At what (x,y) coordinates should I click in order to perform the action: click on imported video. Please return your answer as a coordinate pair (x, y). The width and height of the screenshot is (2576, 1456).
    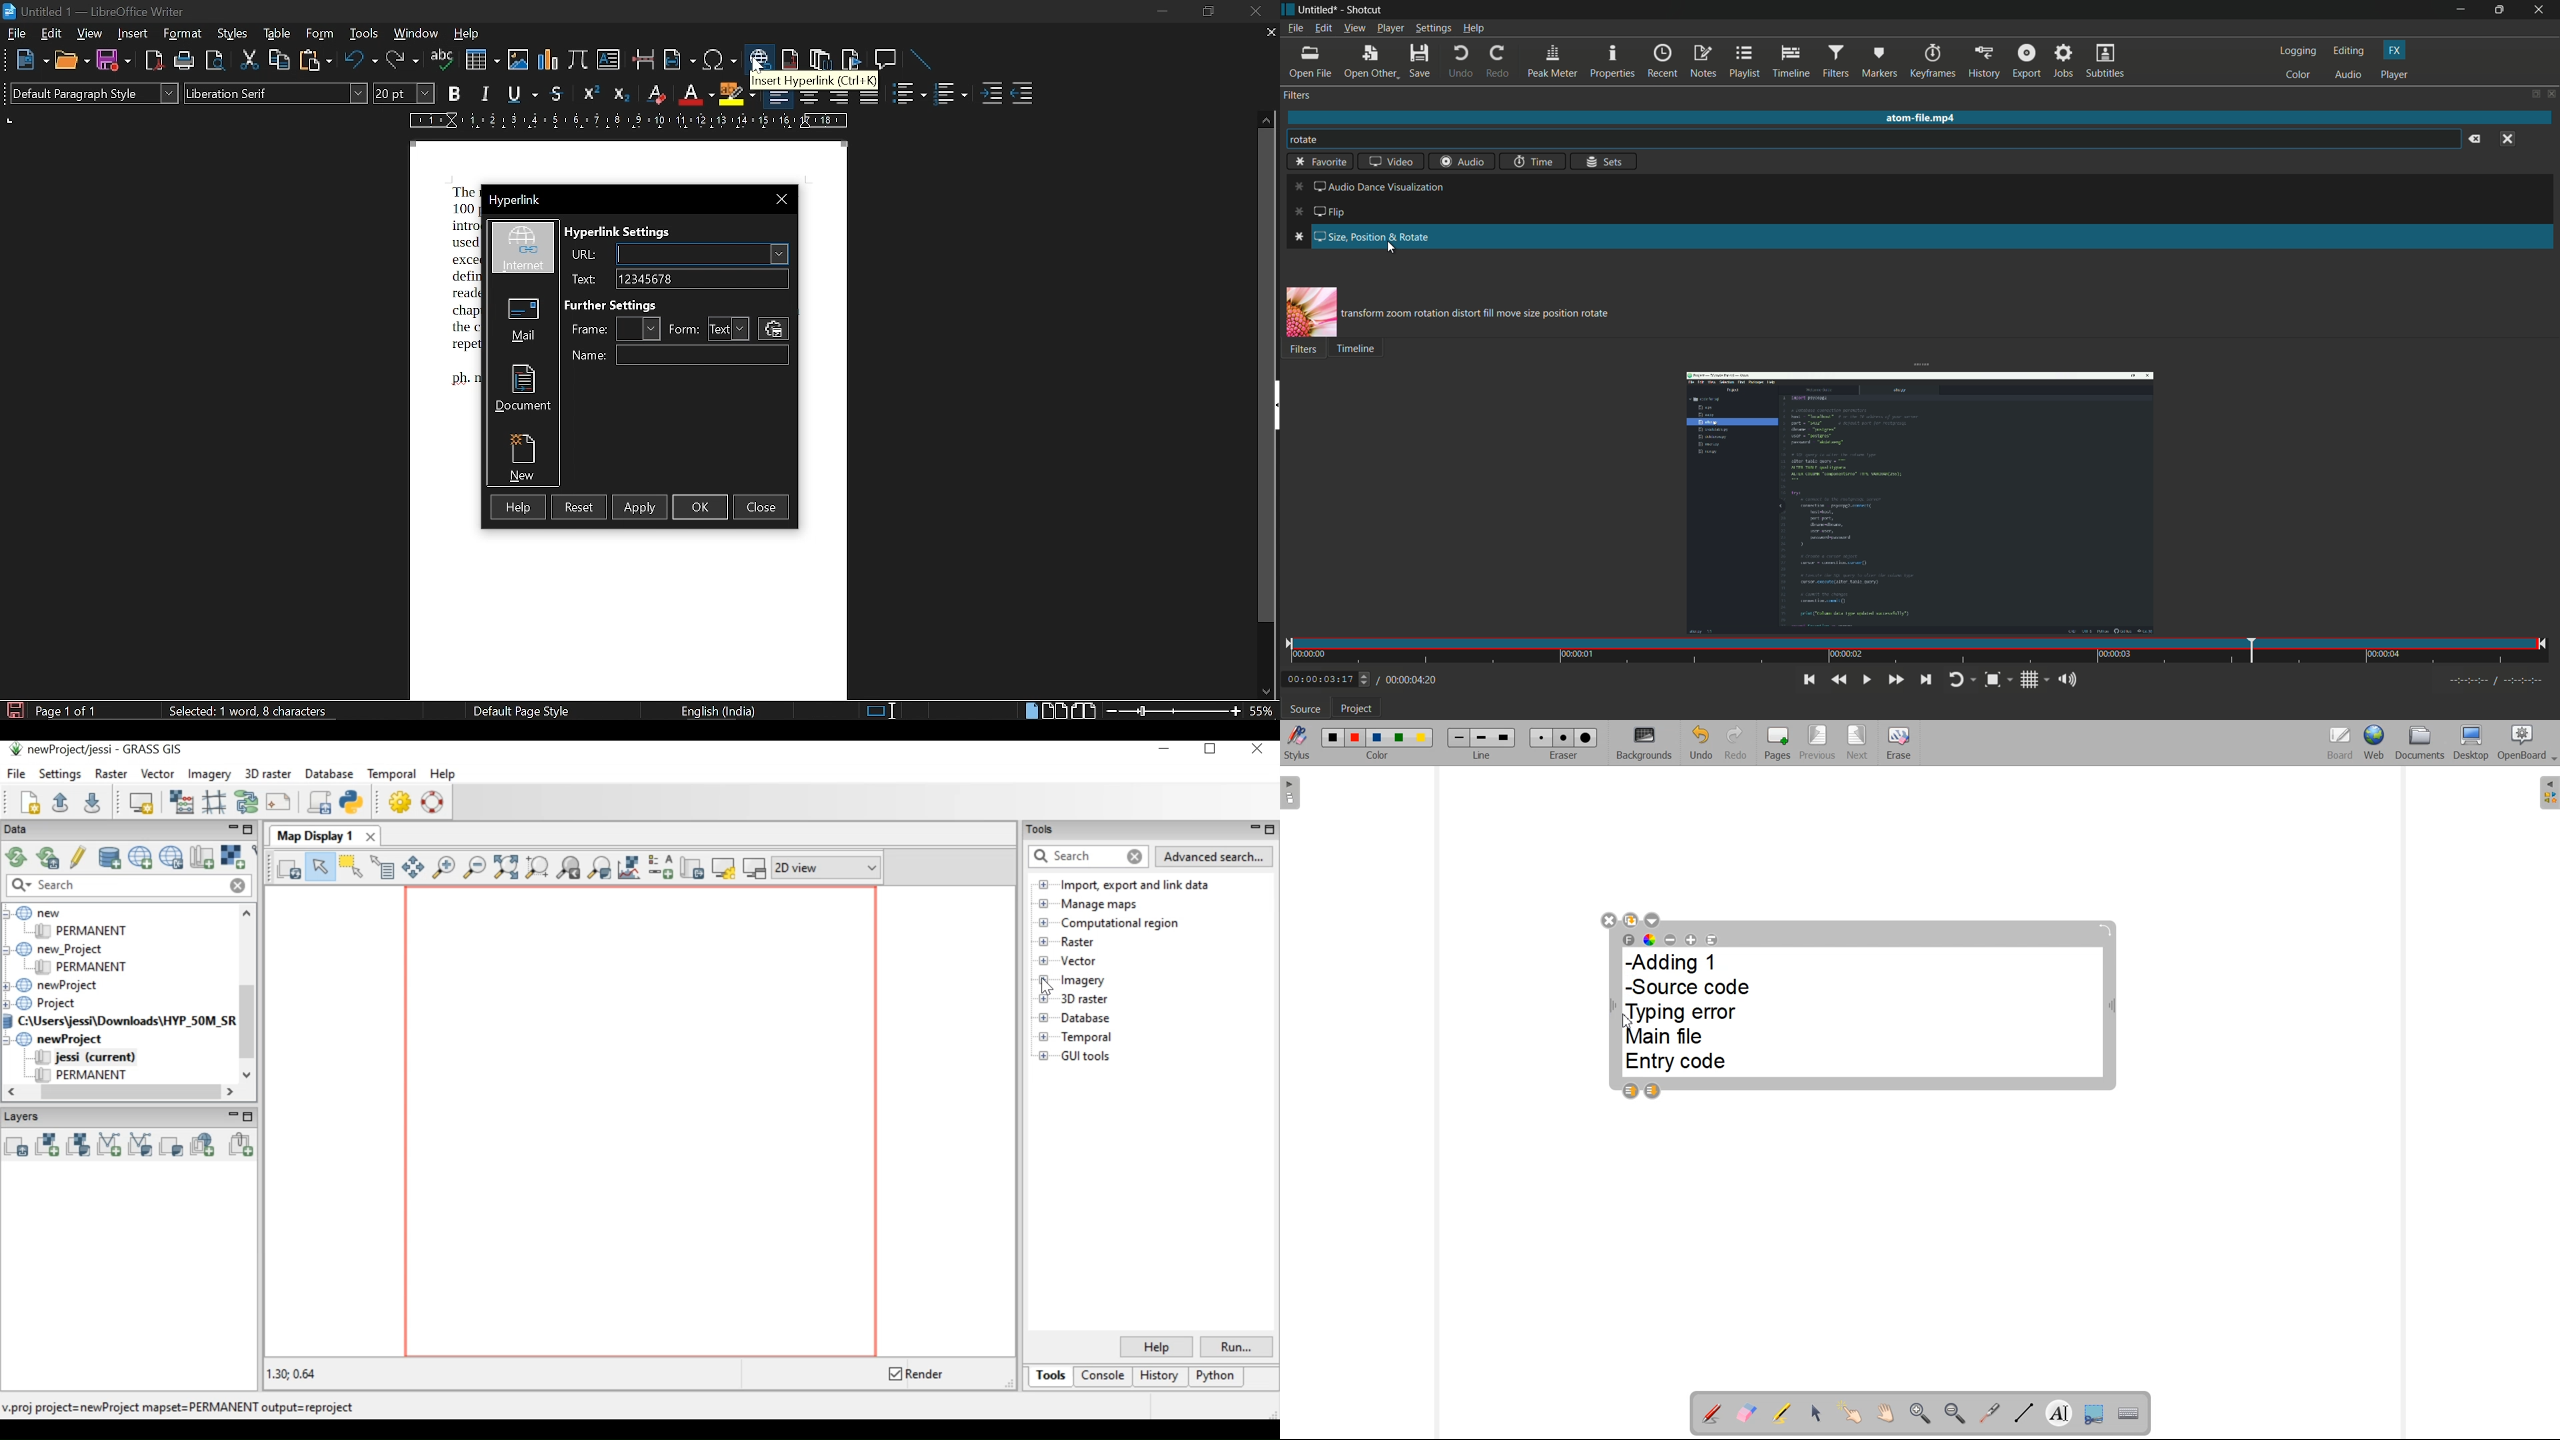
    Looking at the image, I should click on (1921, 503).